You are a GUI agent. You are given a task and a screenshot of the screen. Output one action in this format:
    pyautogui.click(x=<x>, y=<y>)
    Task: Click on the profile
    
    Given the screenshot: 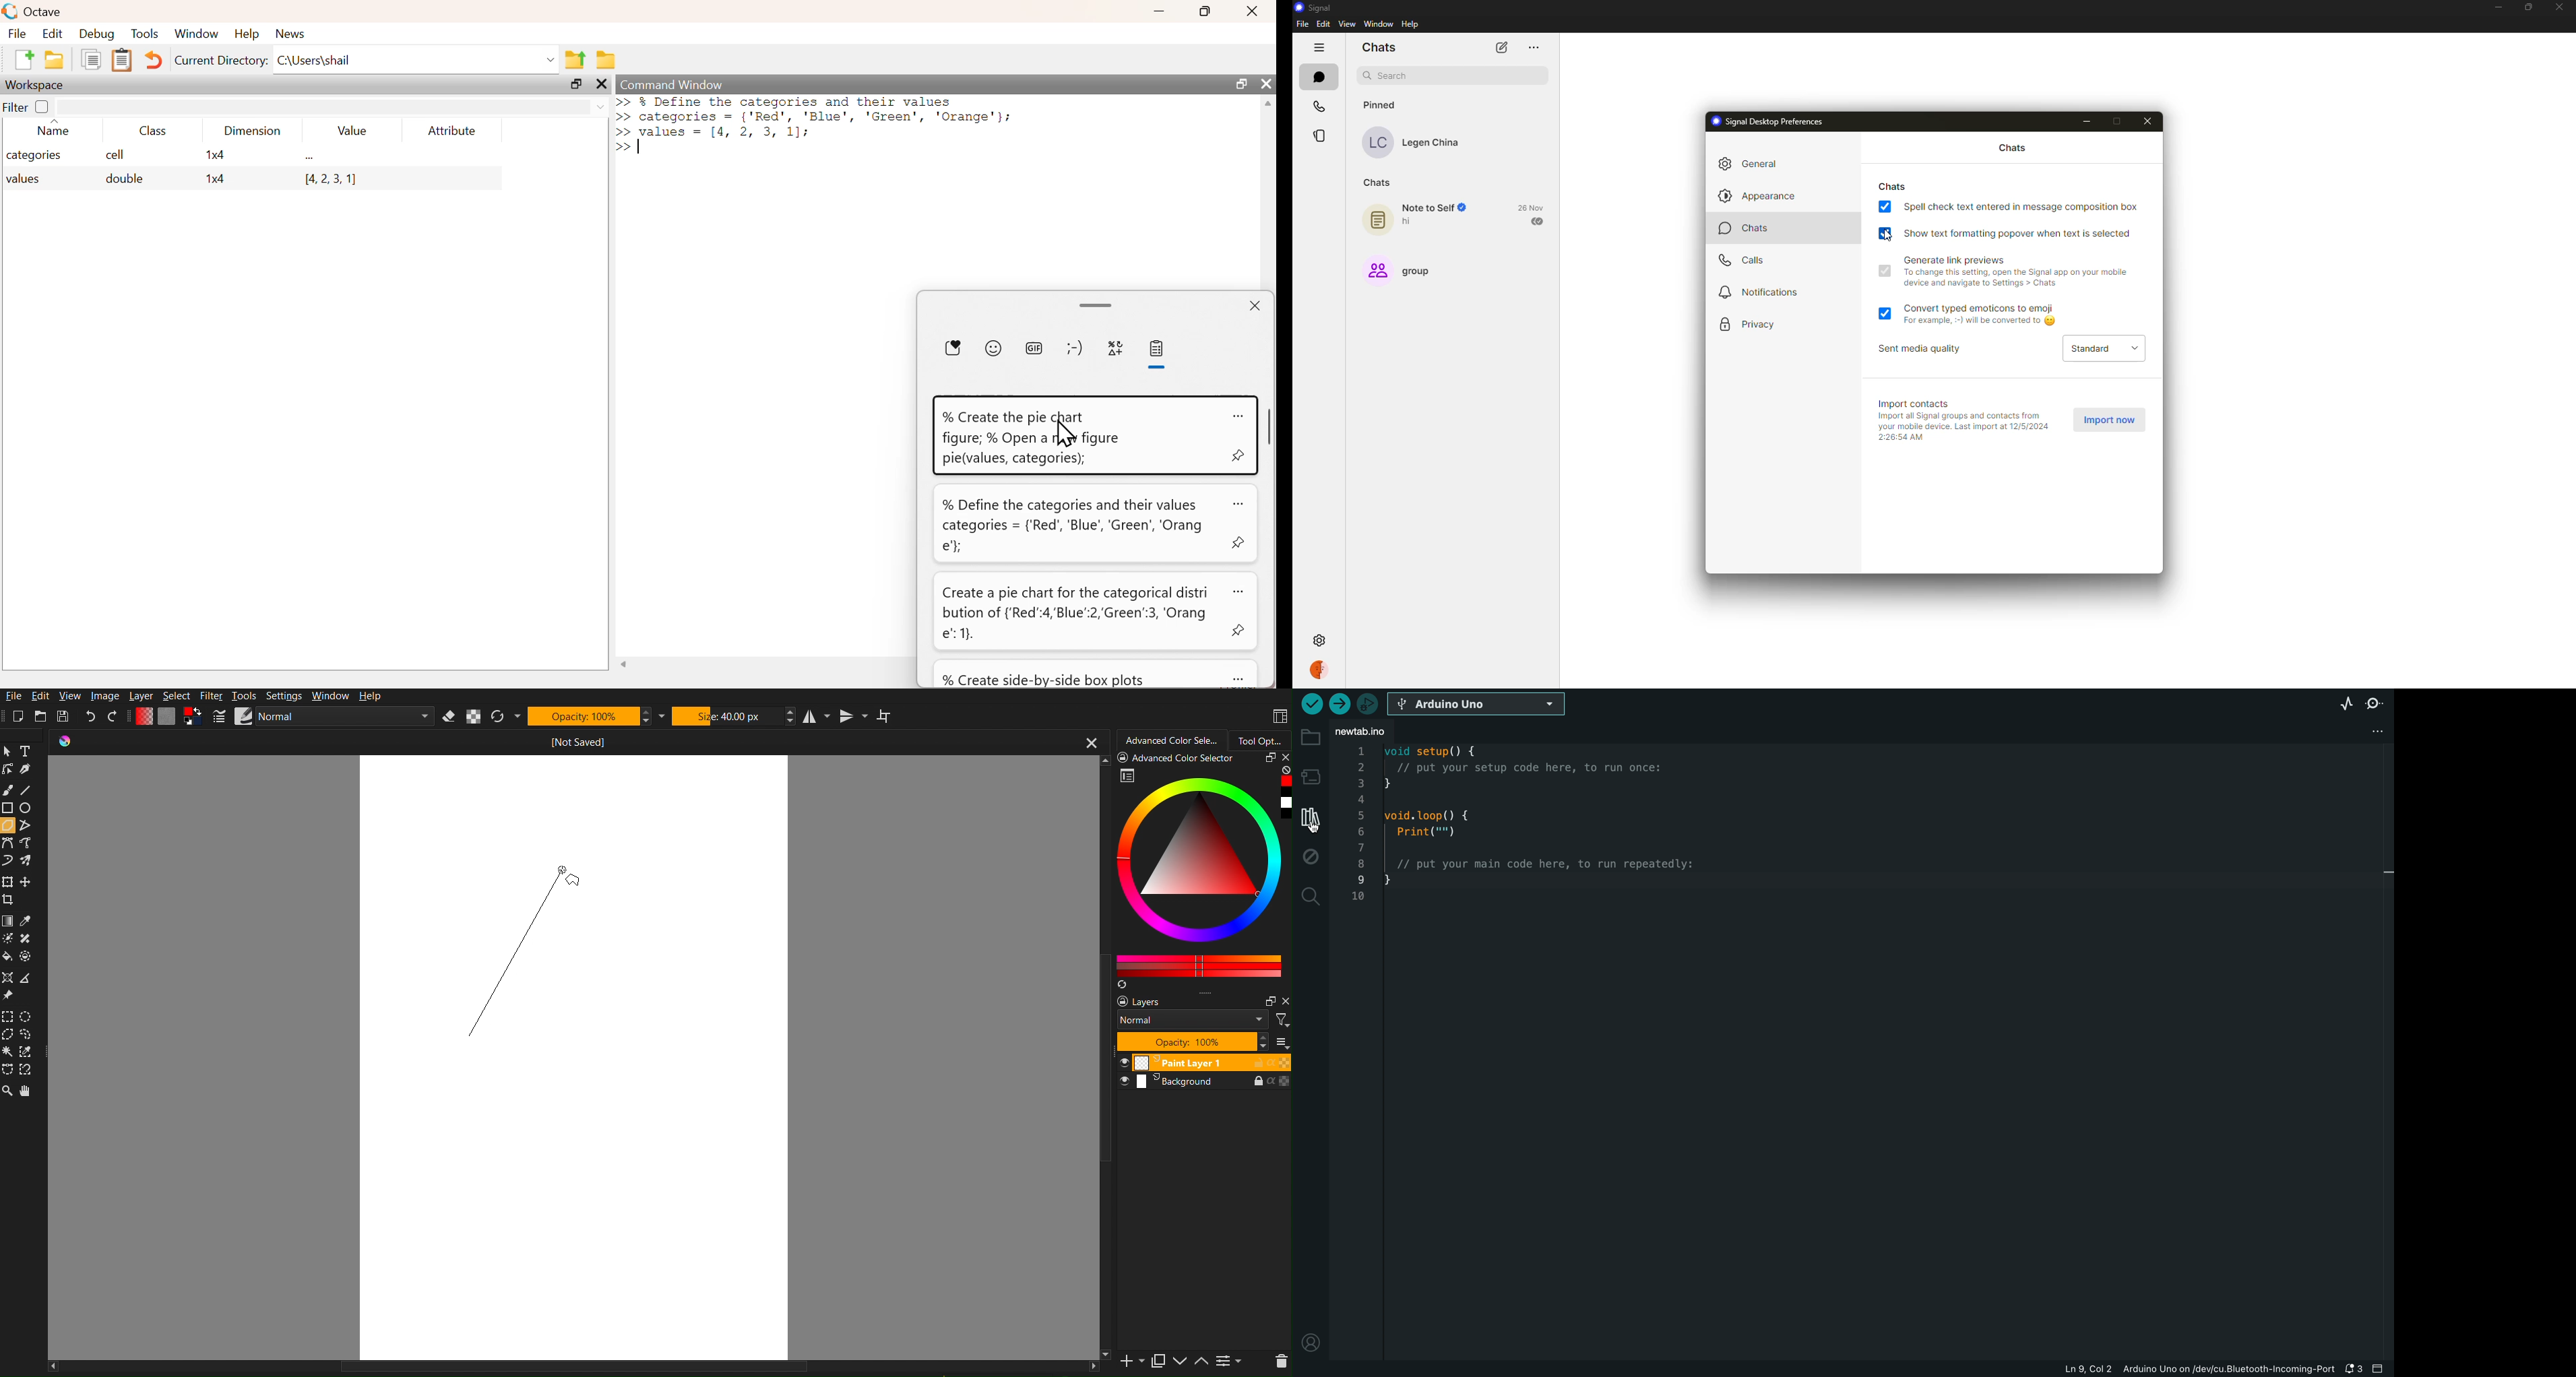 What is the action you would take?
    pyautogui.click(x=1318, y=669)
    